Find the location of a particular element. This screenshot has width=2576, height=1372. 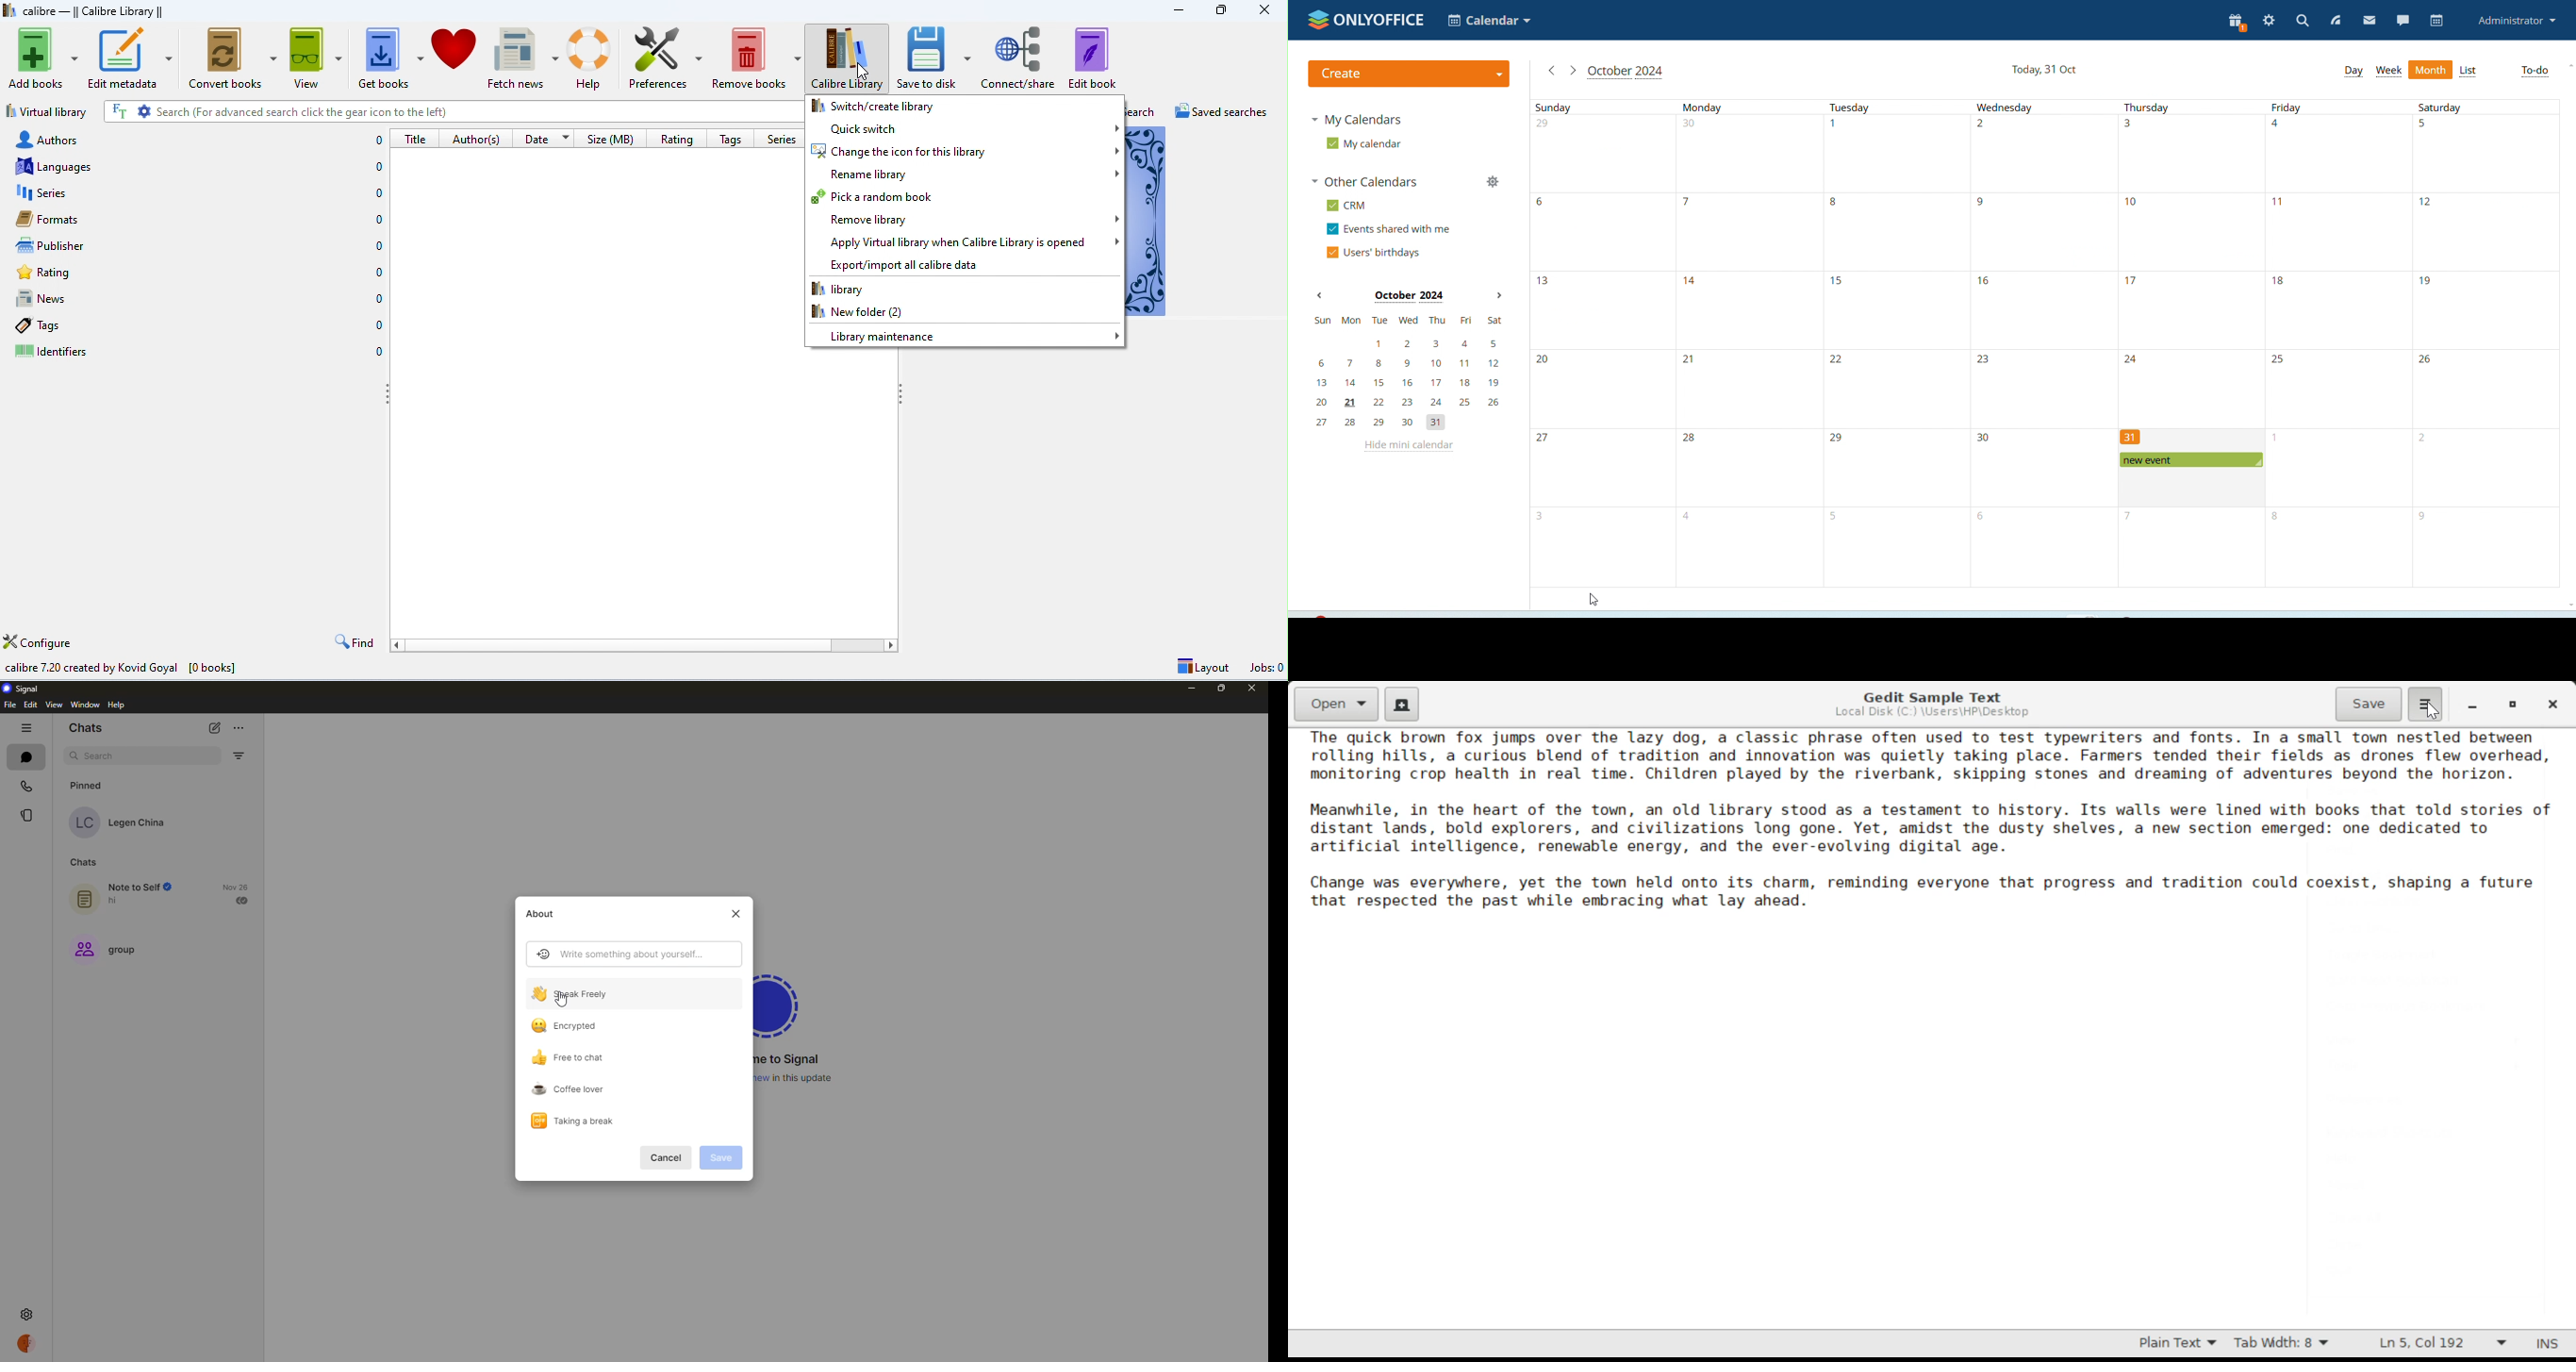

mini calendar is located at coordinates (1410, 374).